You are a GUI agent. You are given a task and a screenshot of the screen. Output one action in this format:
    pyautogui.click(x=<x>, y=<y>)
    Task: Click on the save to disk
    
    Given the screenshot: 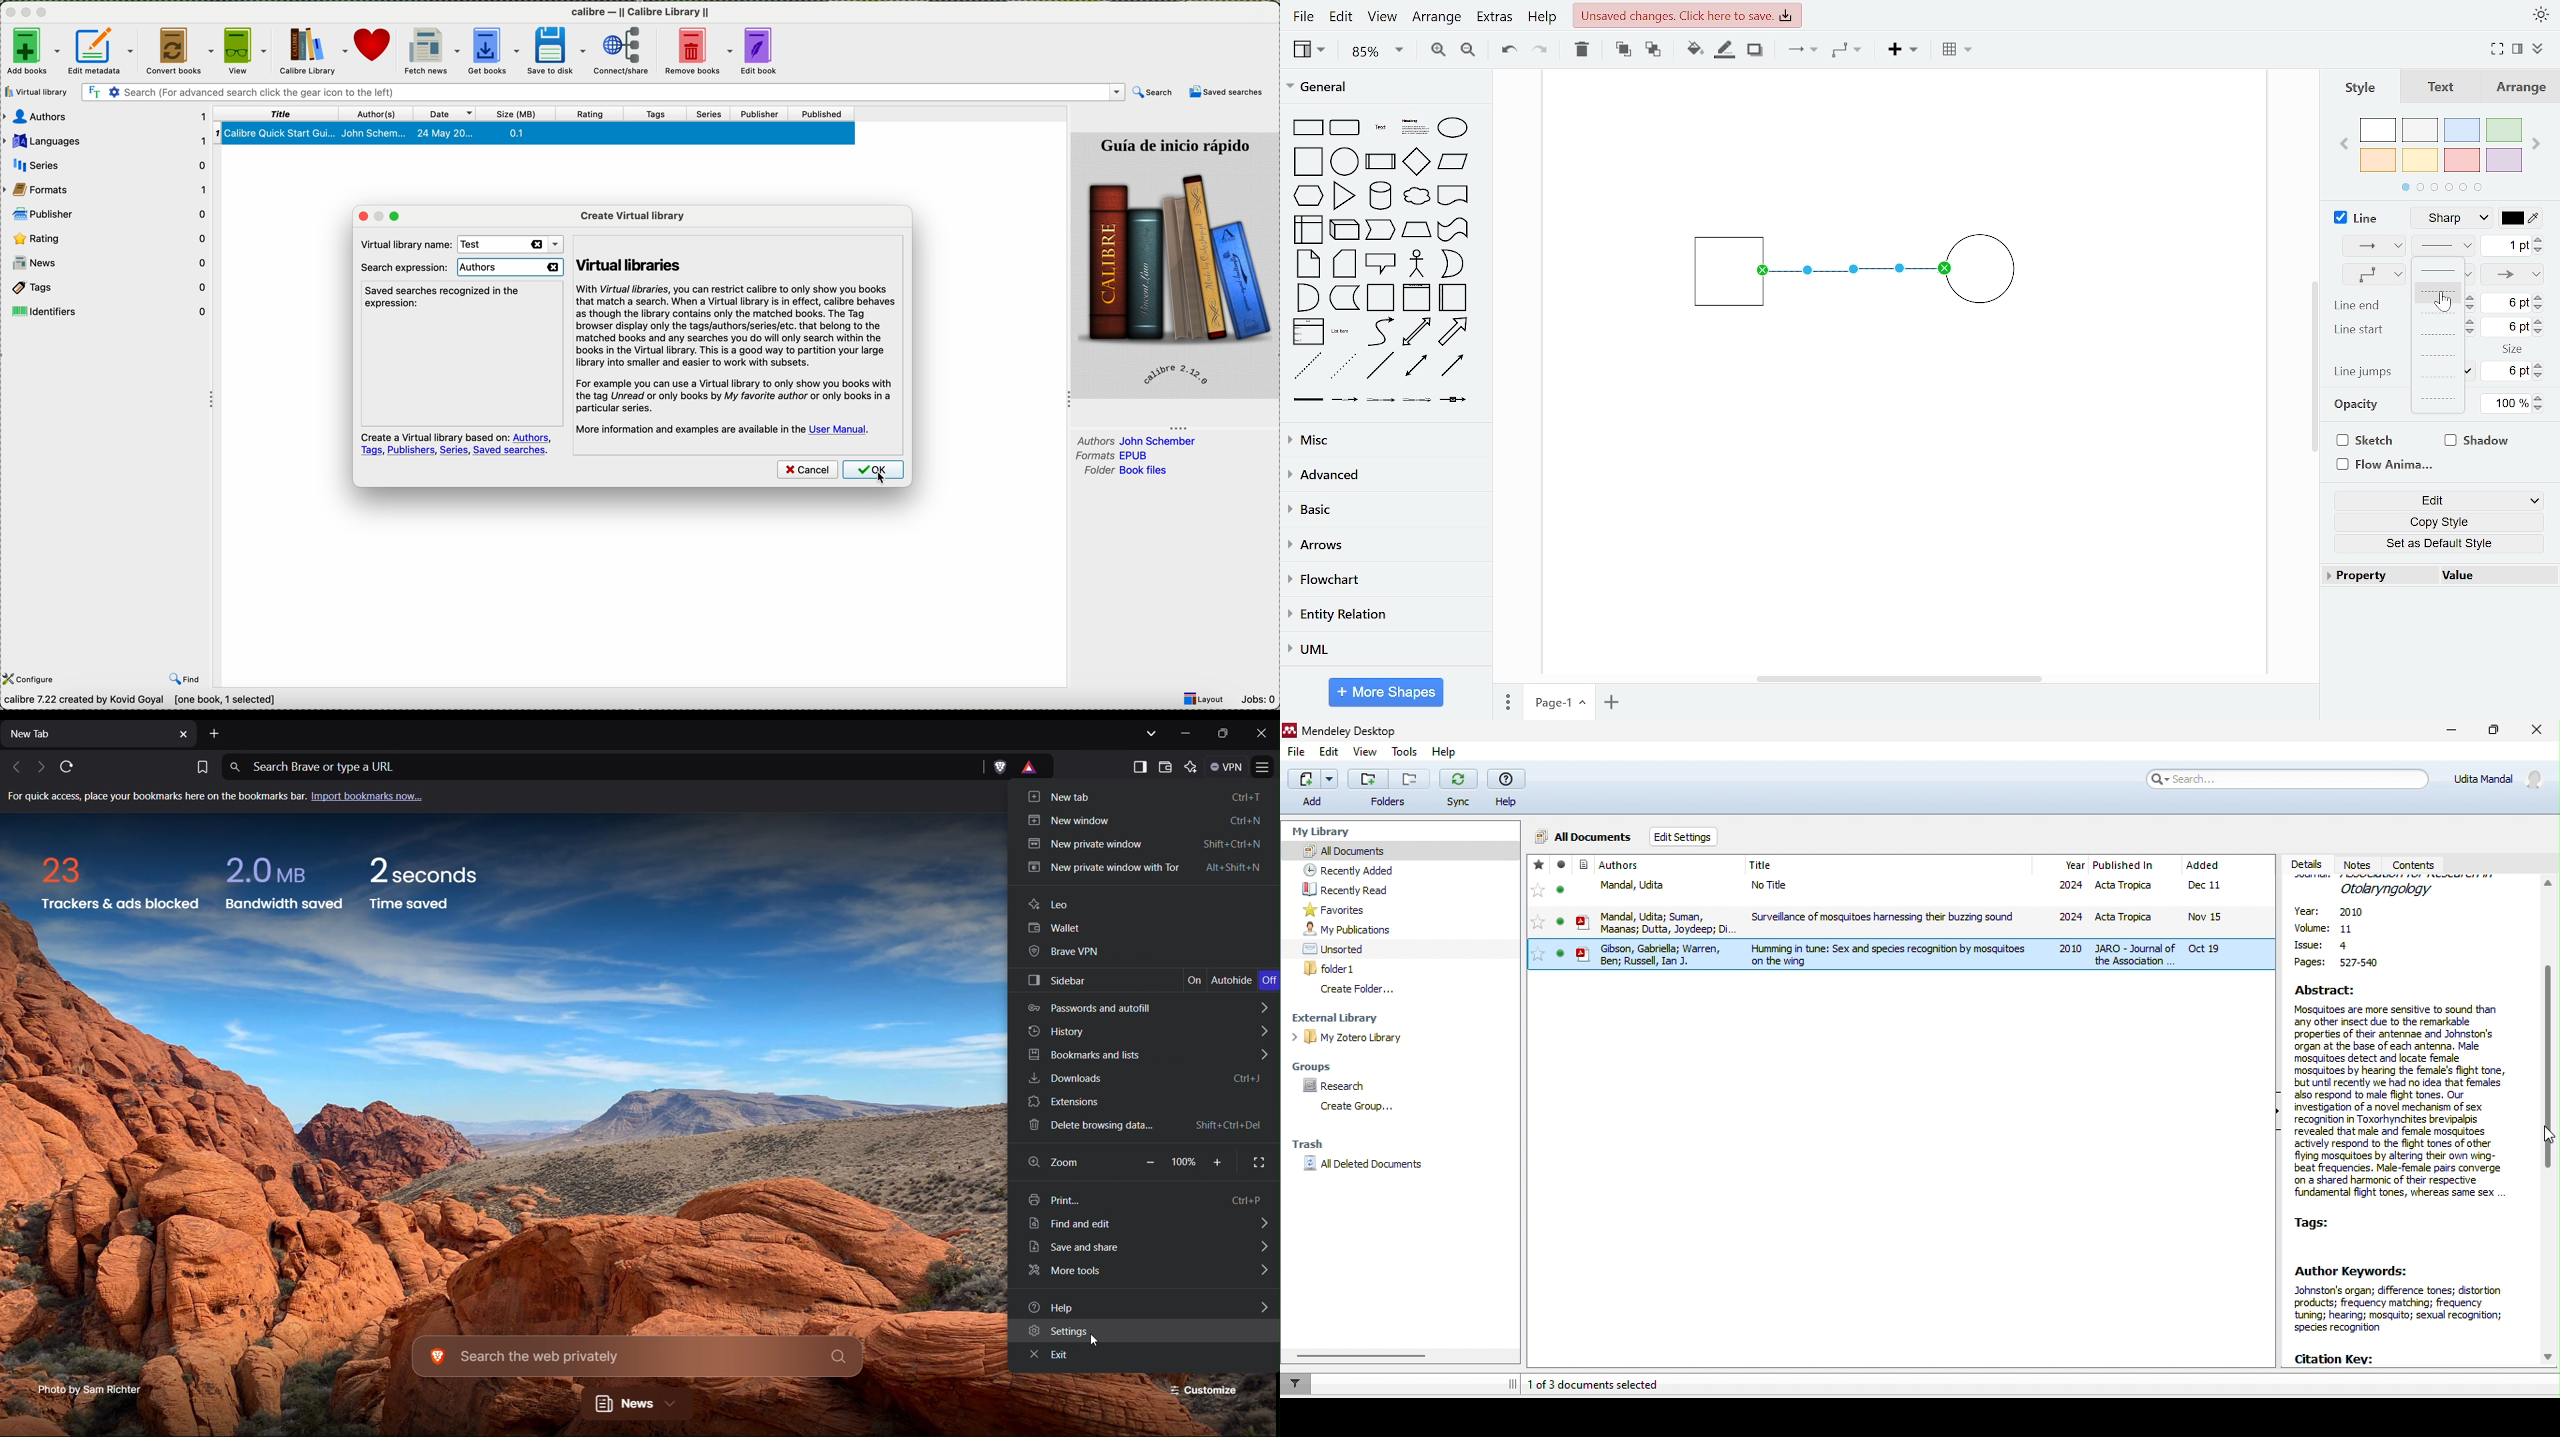 What is the action you would take?
    pyautogui.click(x=560, y=50)
    